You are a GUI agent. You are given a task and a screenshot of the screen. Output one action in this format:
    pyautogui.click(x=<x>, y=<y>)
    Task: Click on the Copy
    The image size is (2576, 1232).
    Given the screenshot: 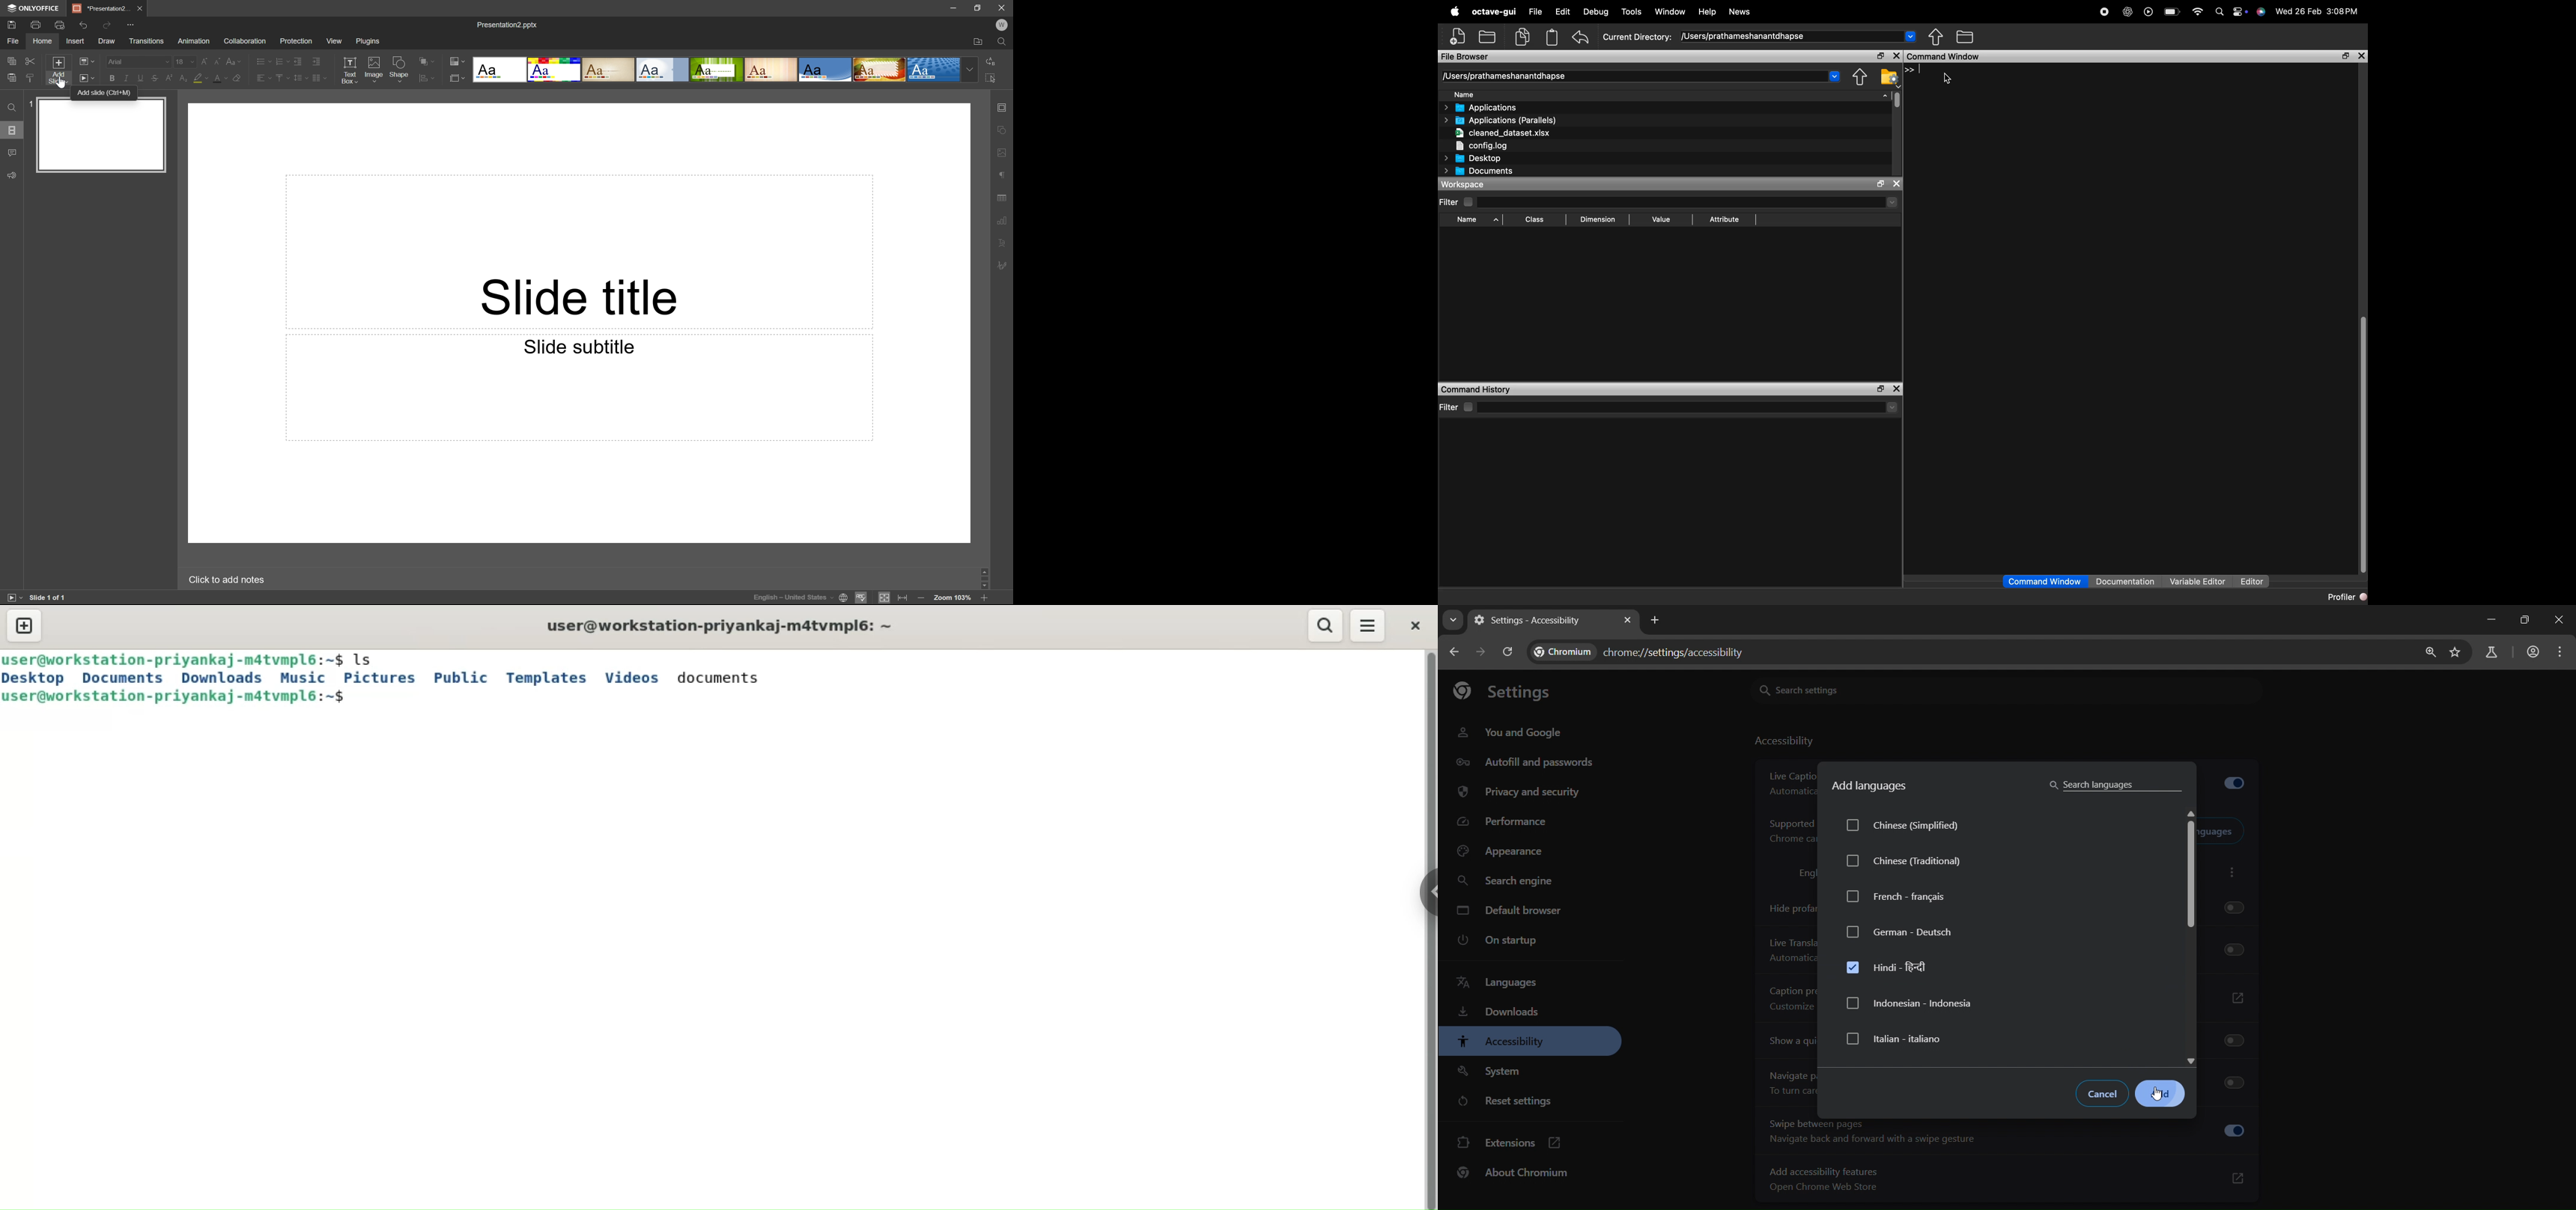 What is the action you would take?
    pyautogui.click(x=13, y=61)
    